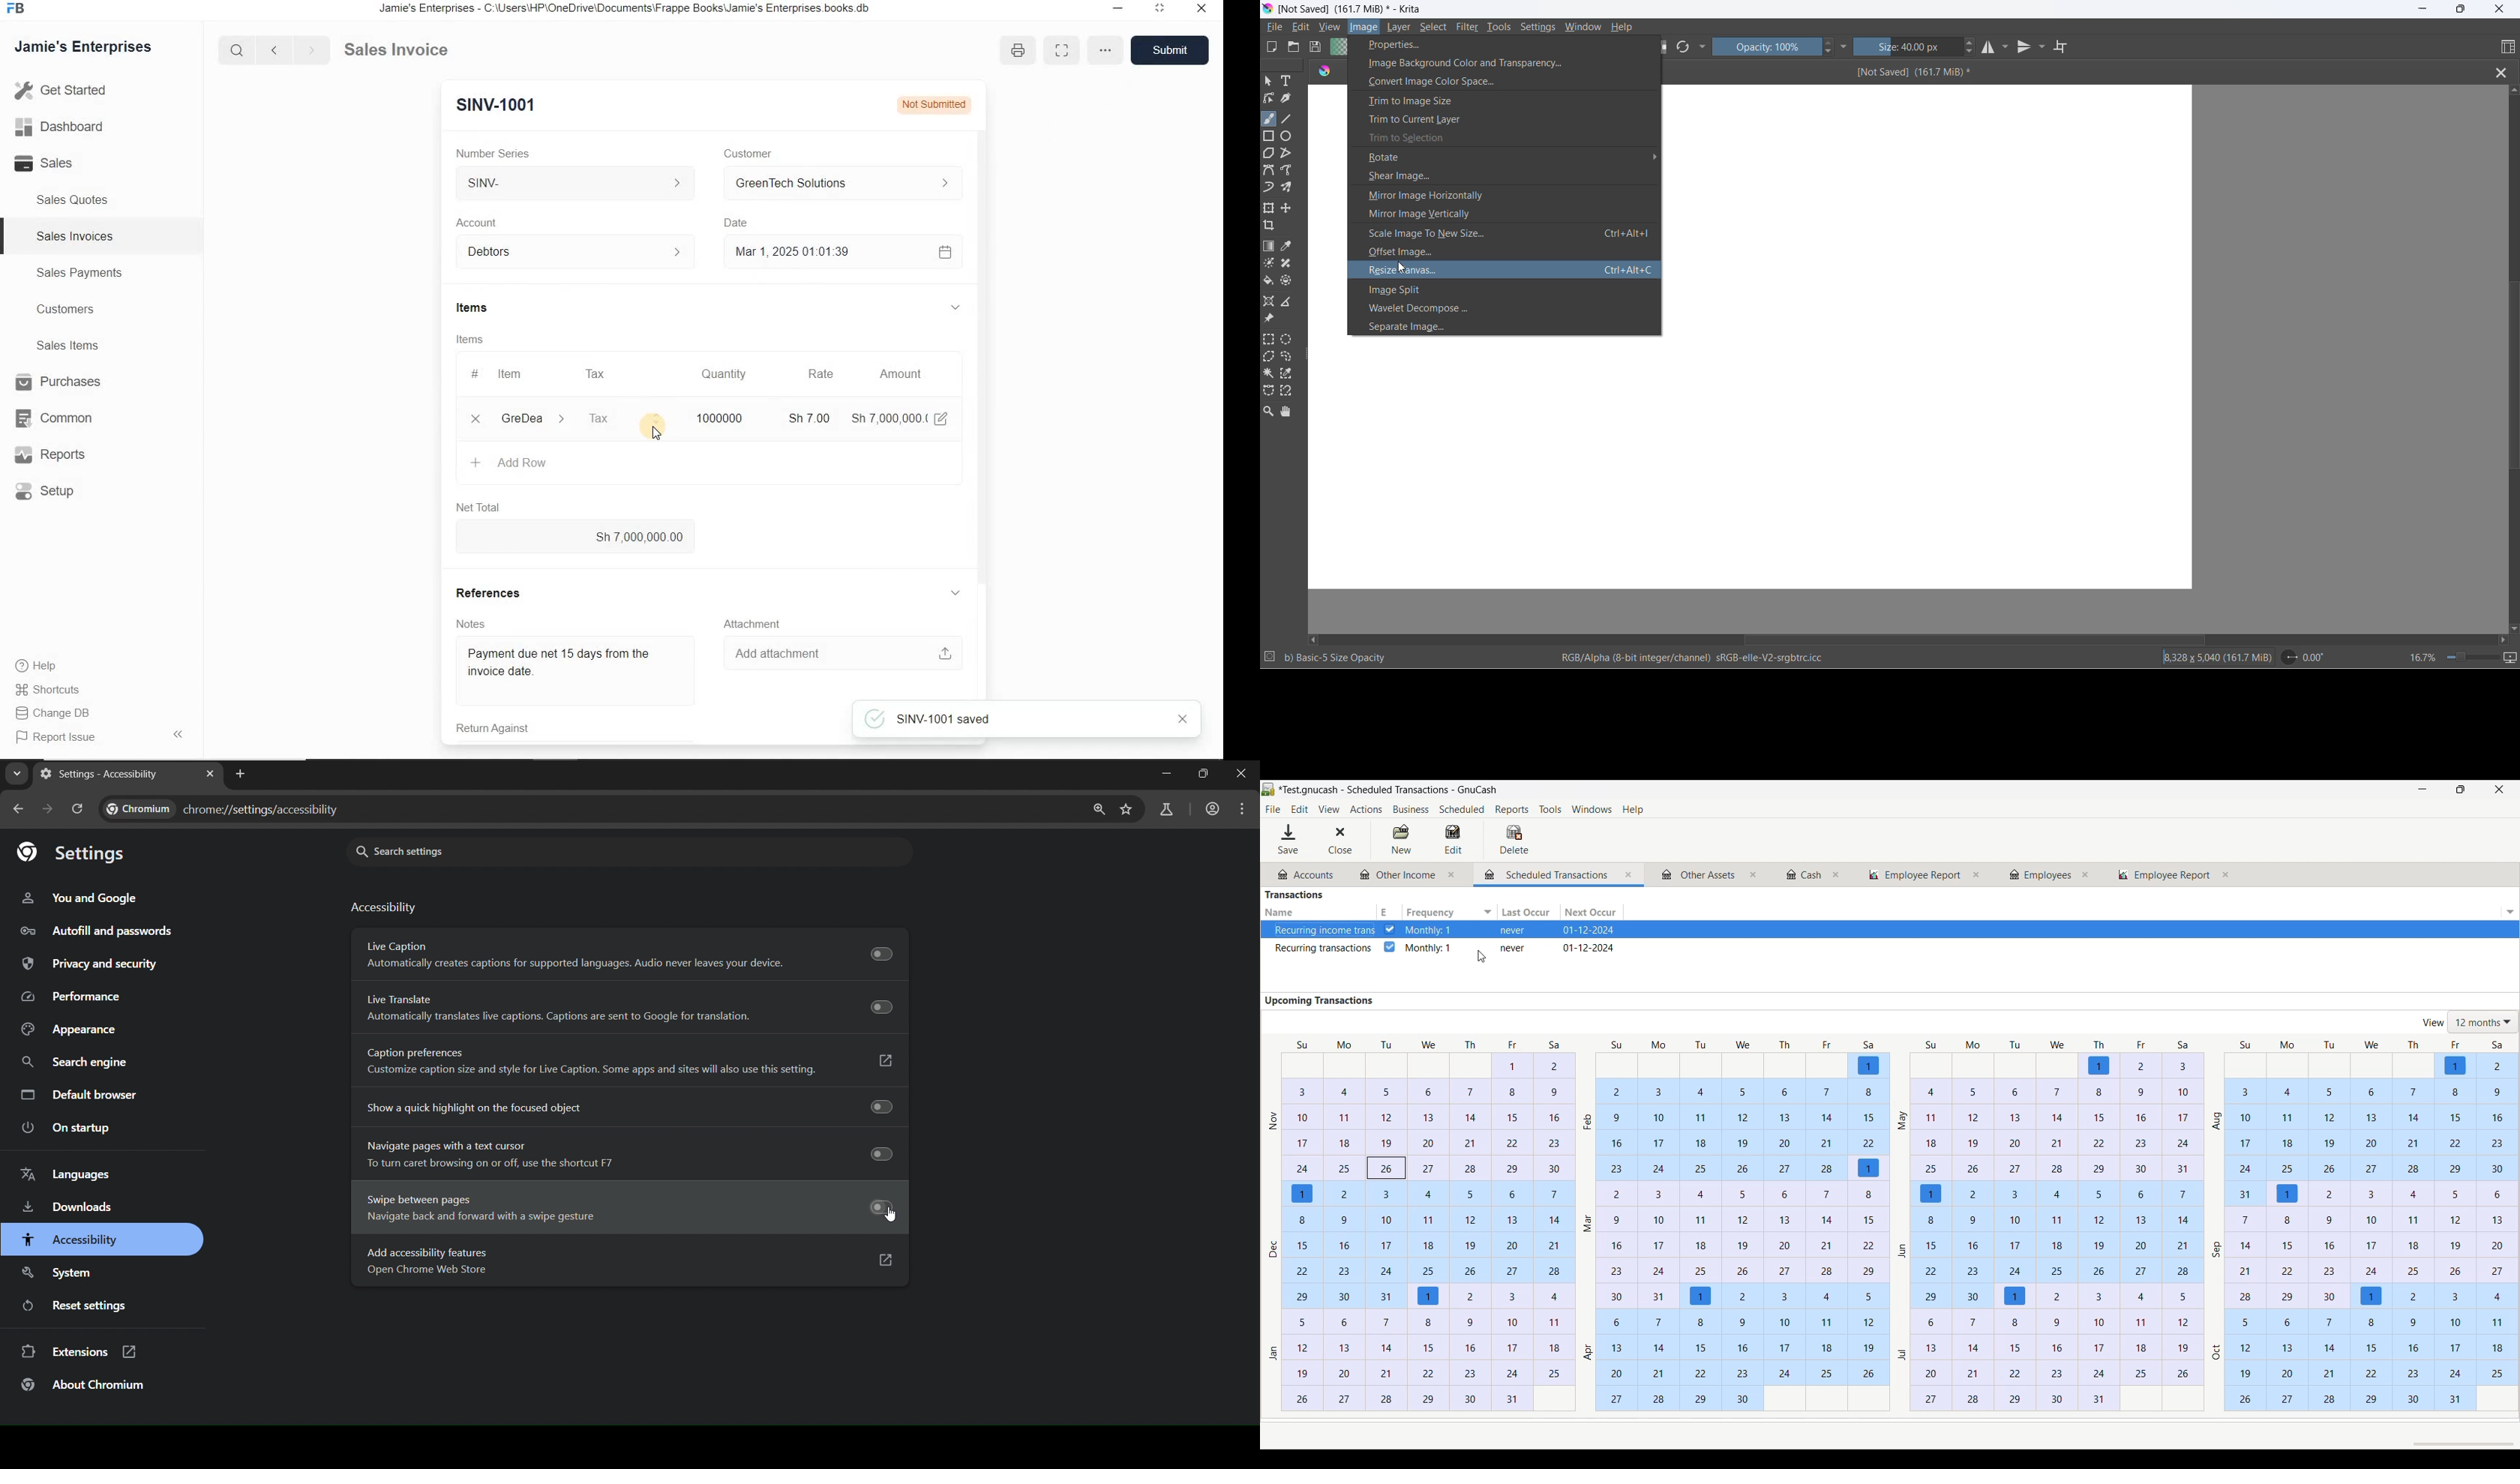 The image size is (2520, 1484). I want to click on 1000000, so click(718, 417).